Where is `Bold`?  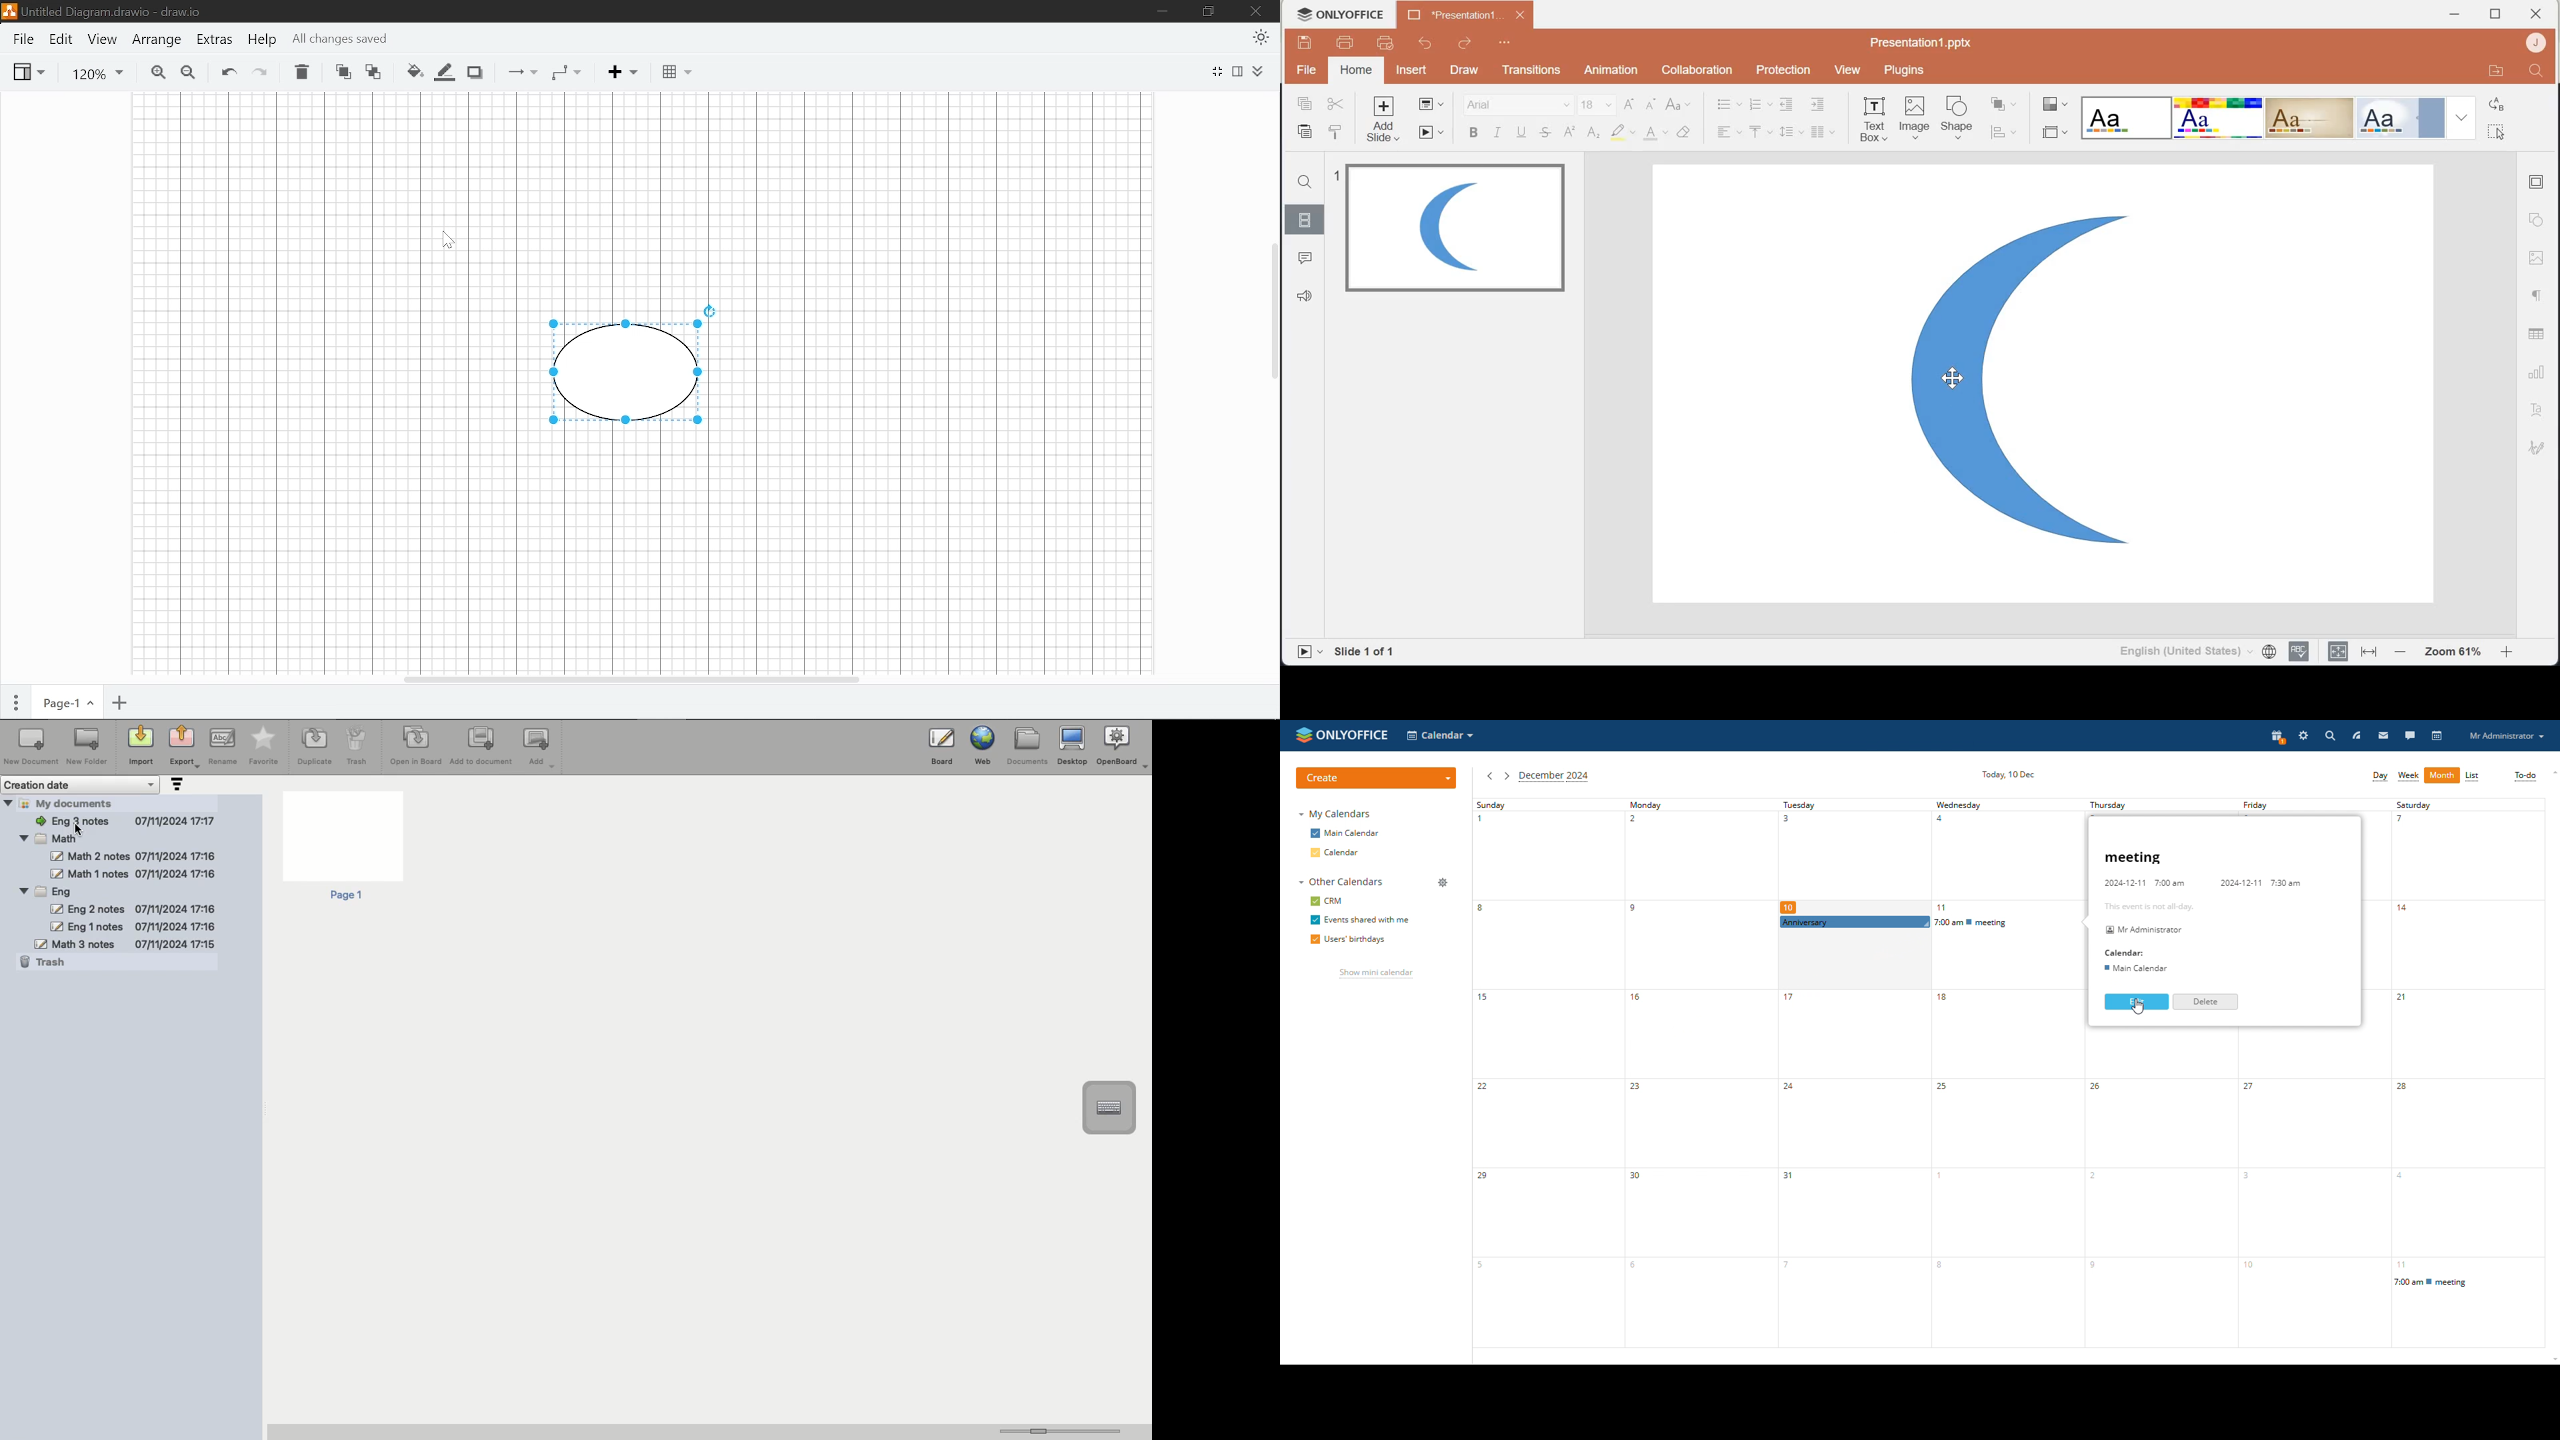 Bold is located at coordinates (1474, 133).